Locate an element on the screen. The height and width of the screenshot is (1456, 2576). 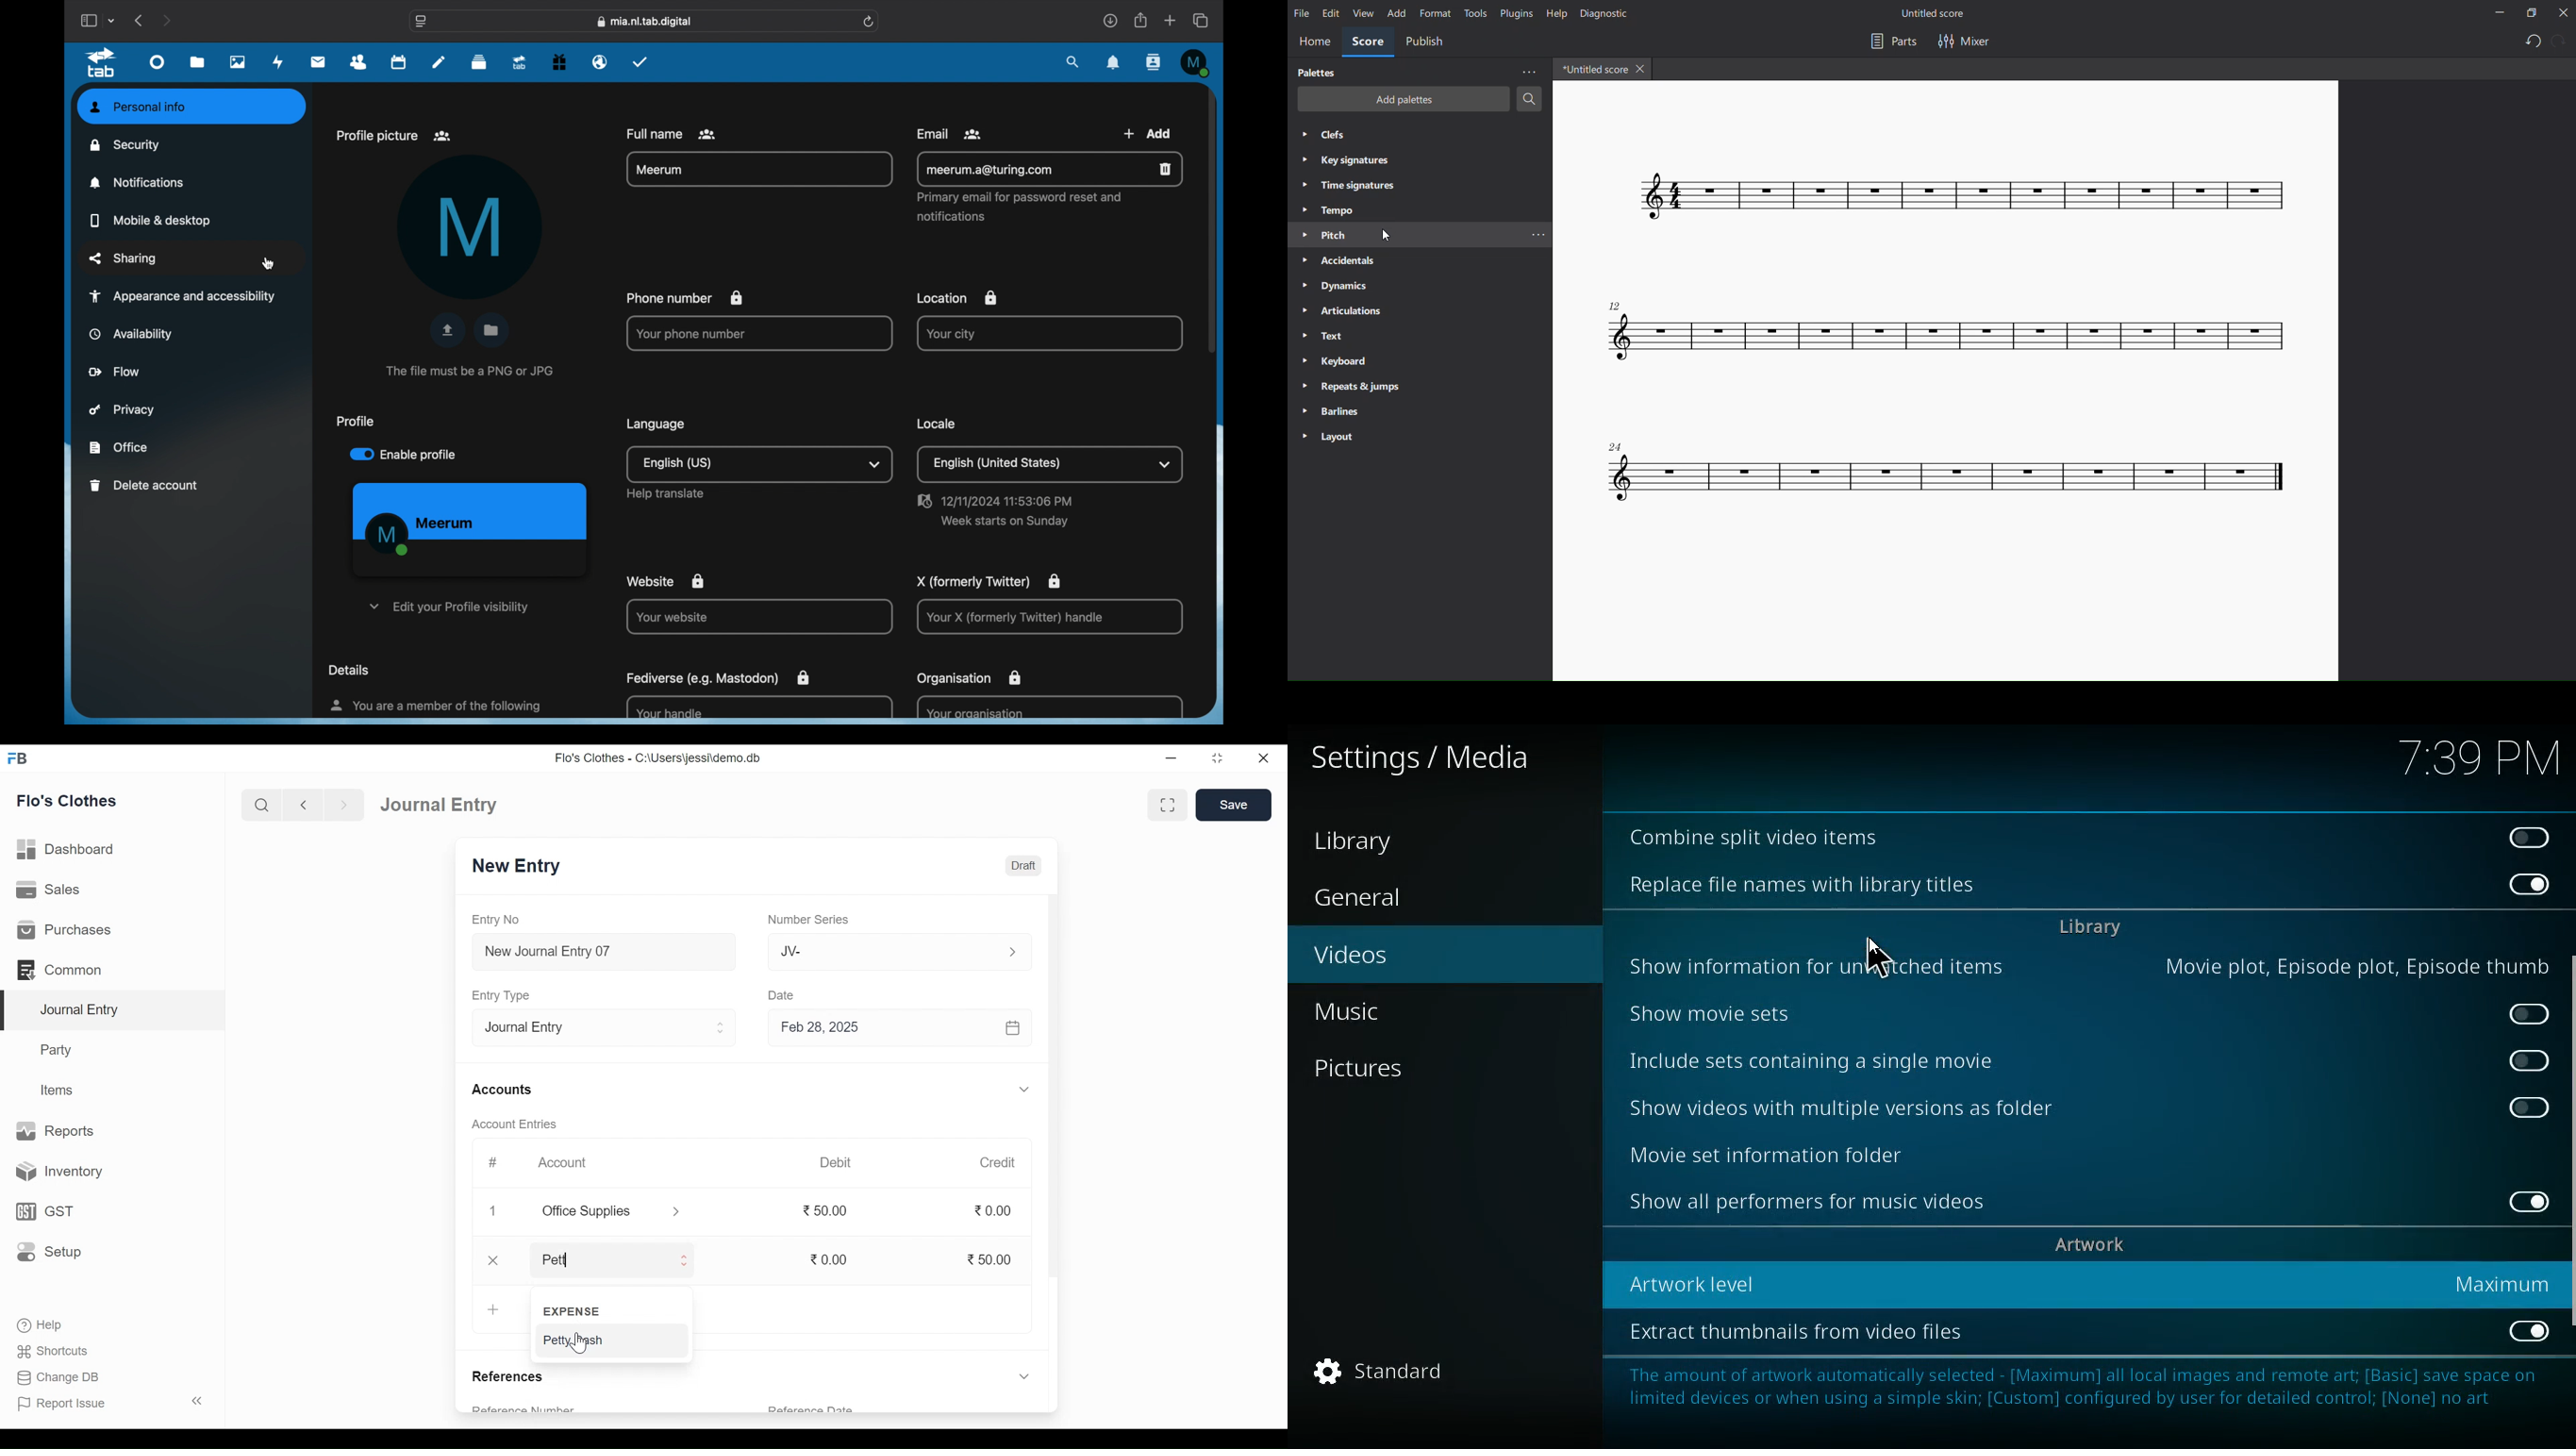
videos is located at coordinates (1429, 957).